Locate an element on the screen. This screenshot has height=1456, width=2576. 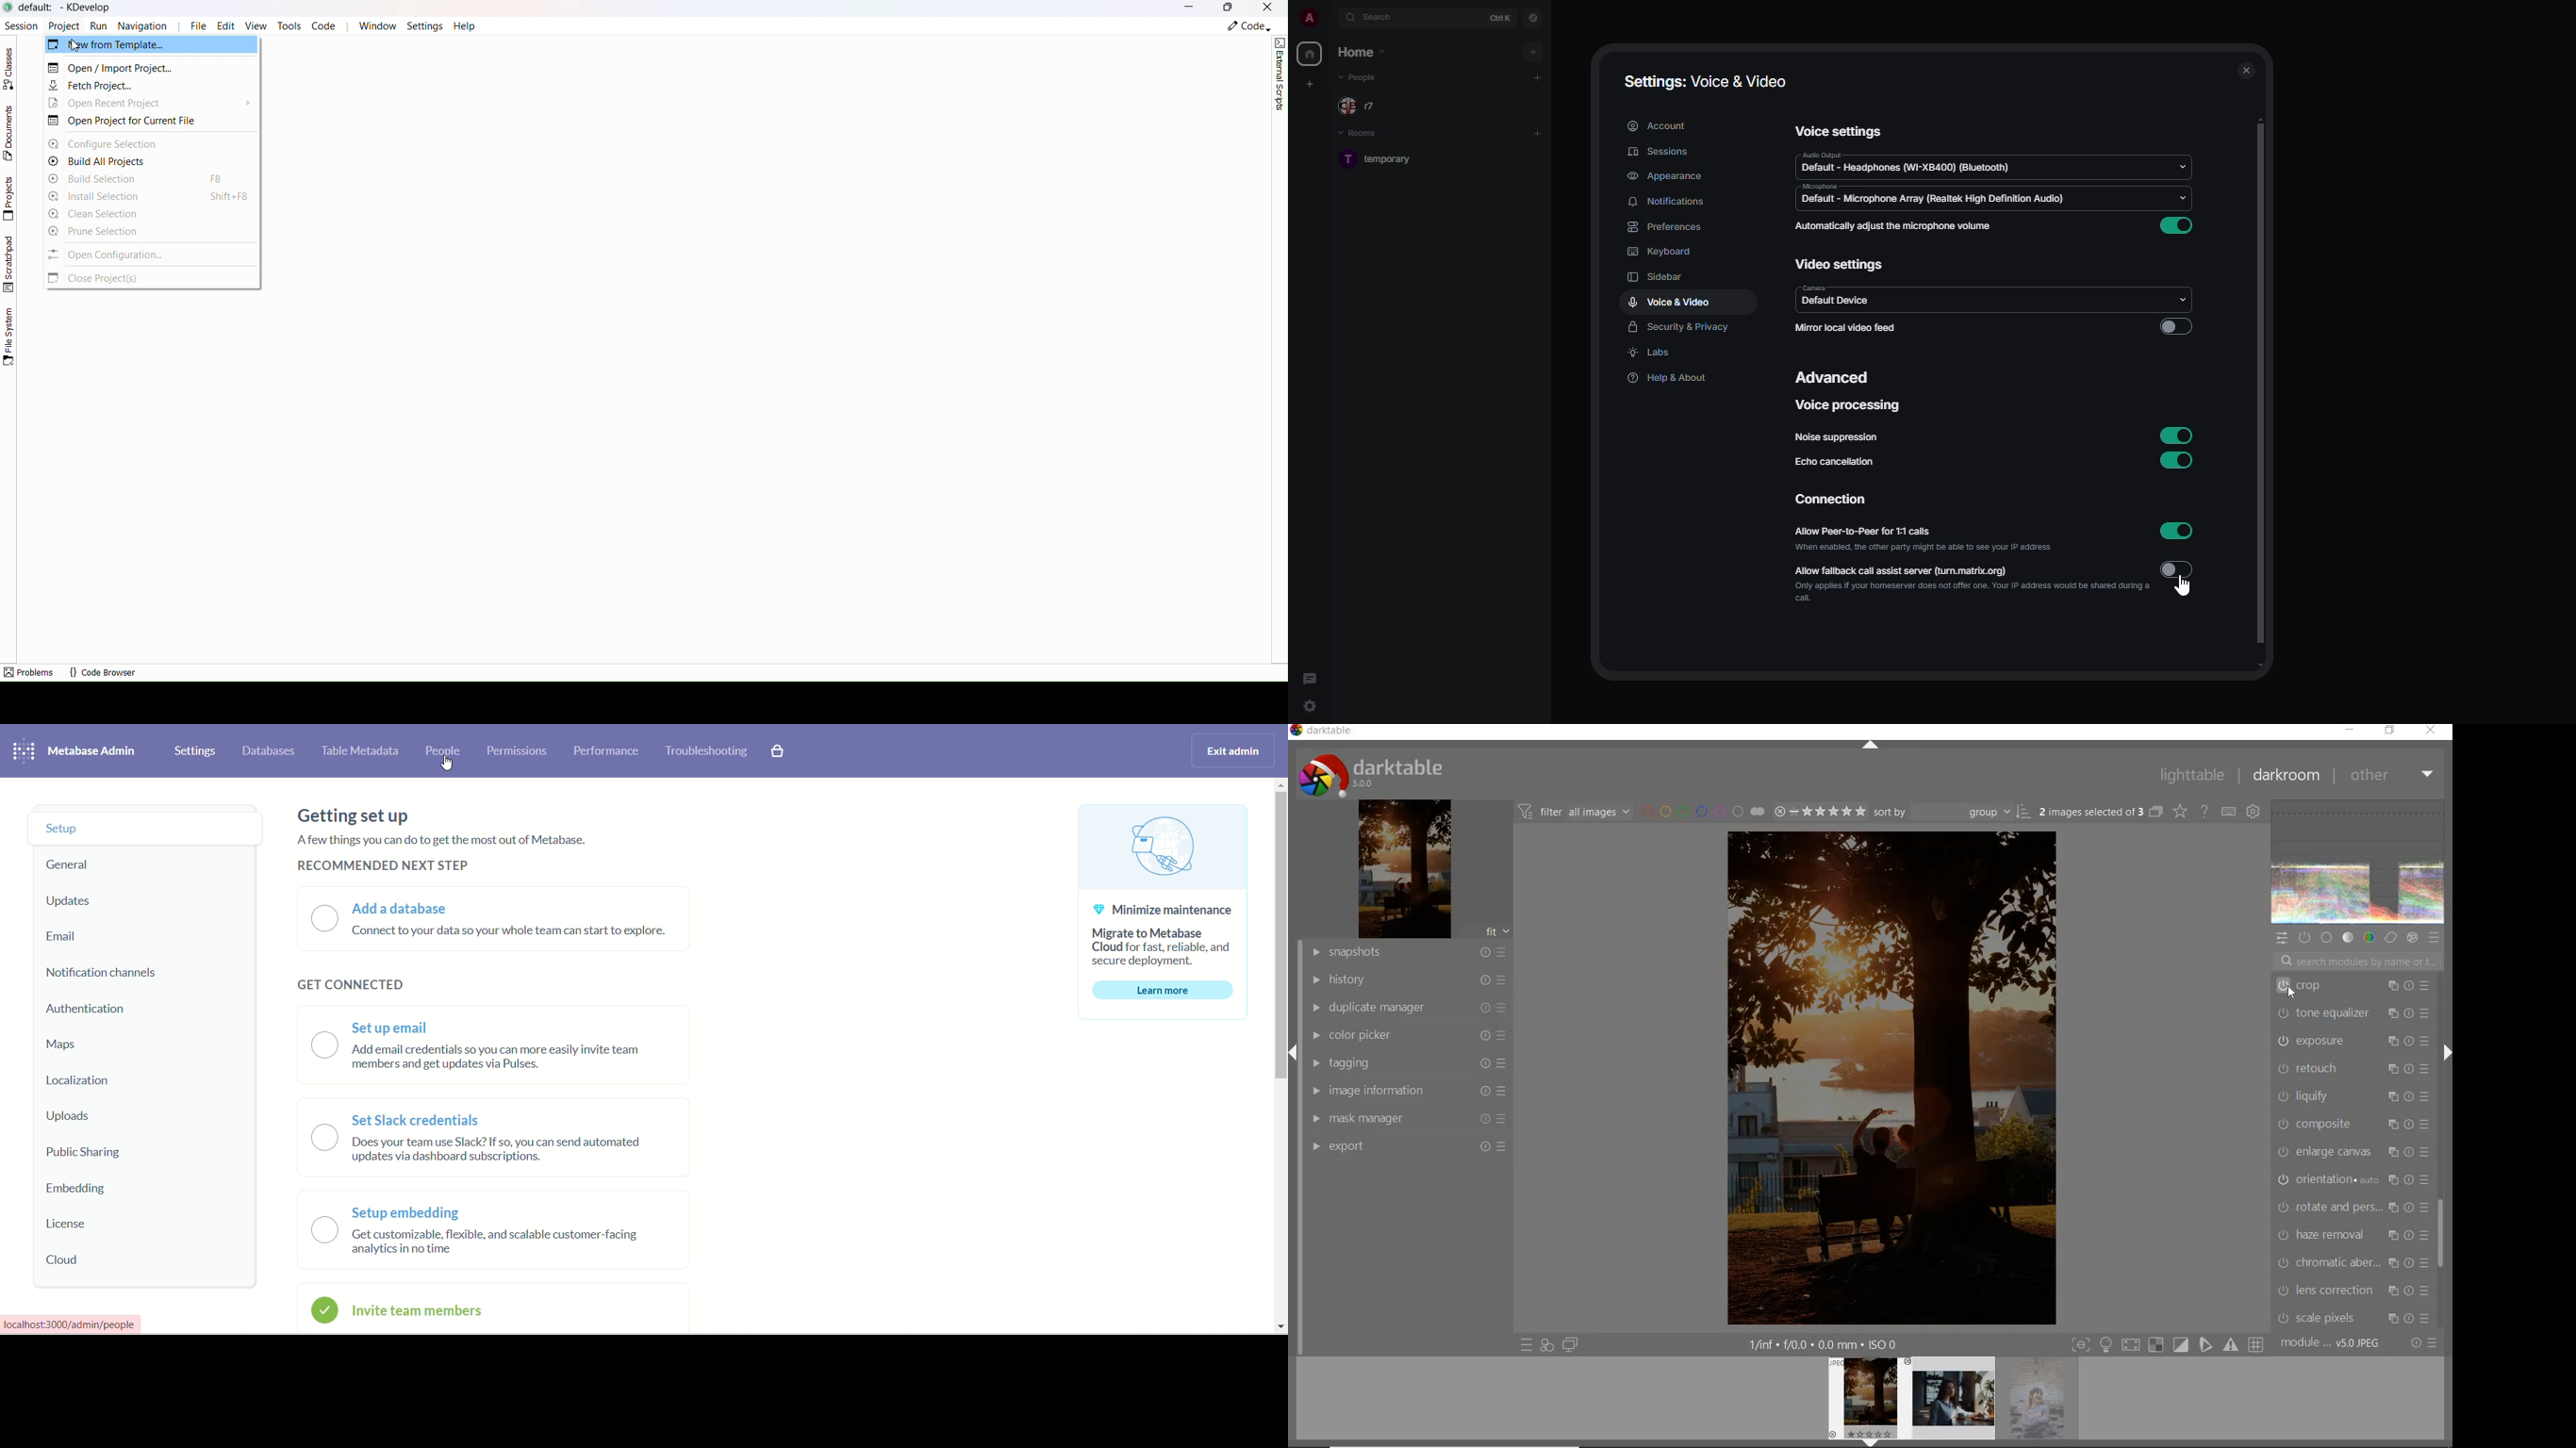
general is located at coordinates (76, 868).